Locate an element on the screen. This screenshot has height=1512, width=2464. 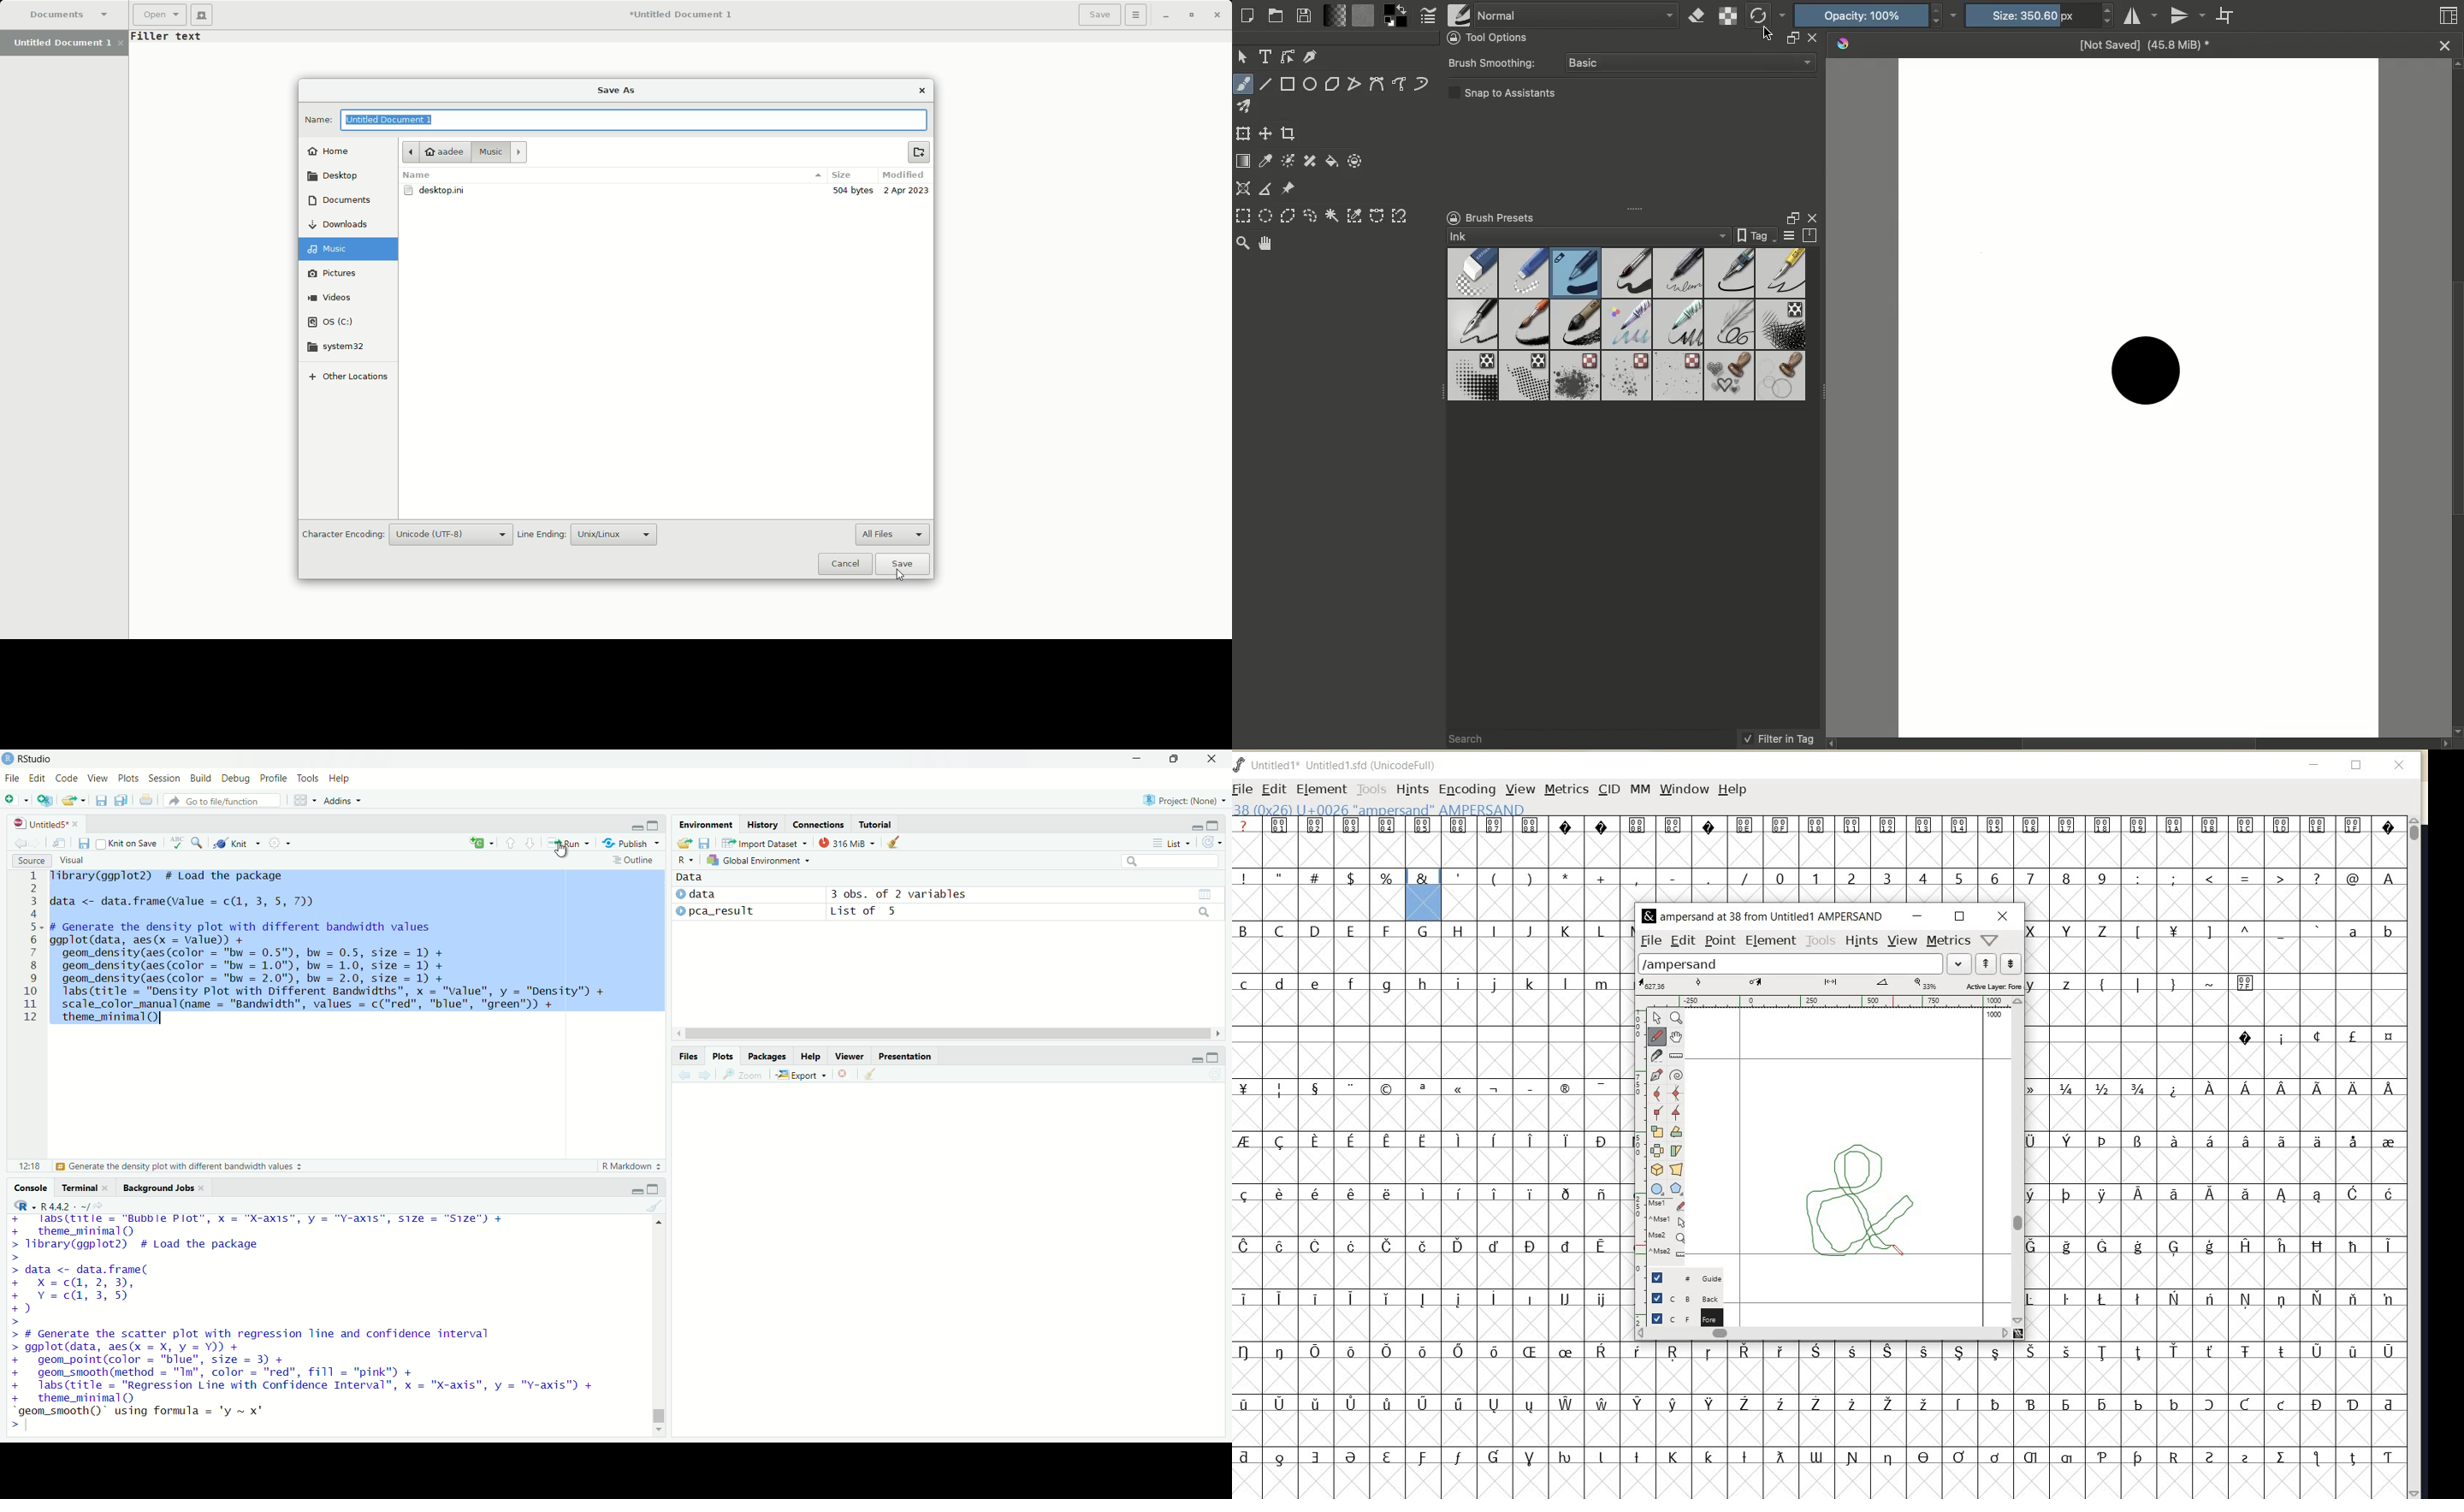
desktop.ini is located at coordinates (438, 192).